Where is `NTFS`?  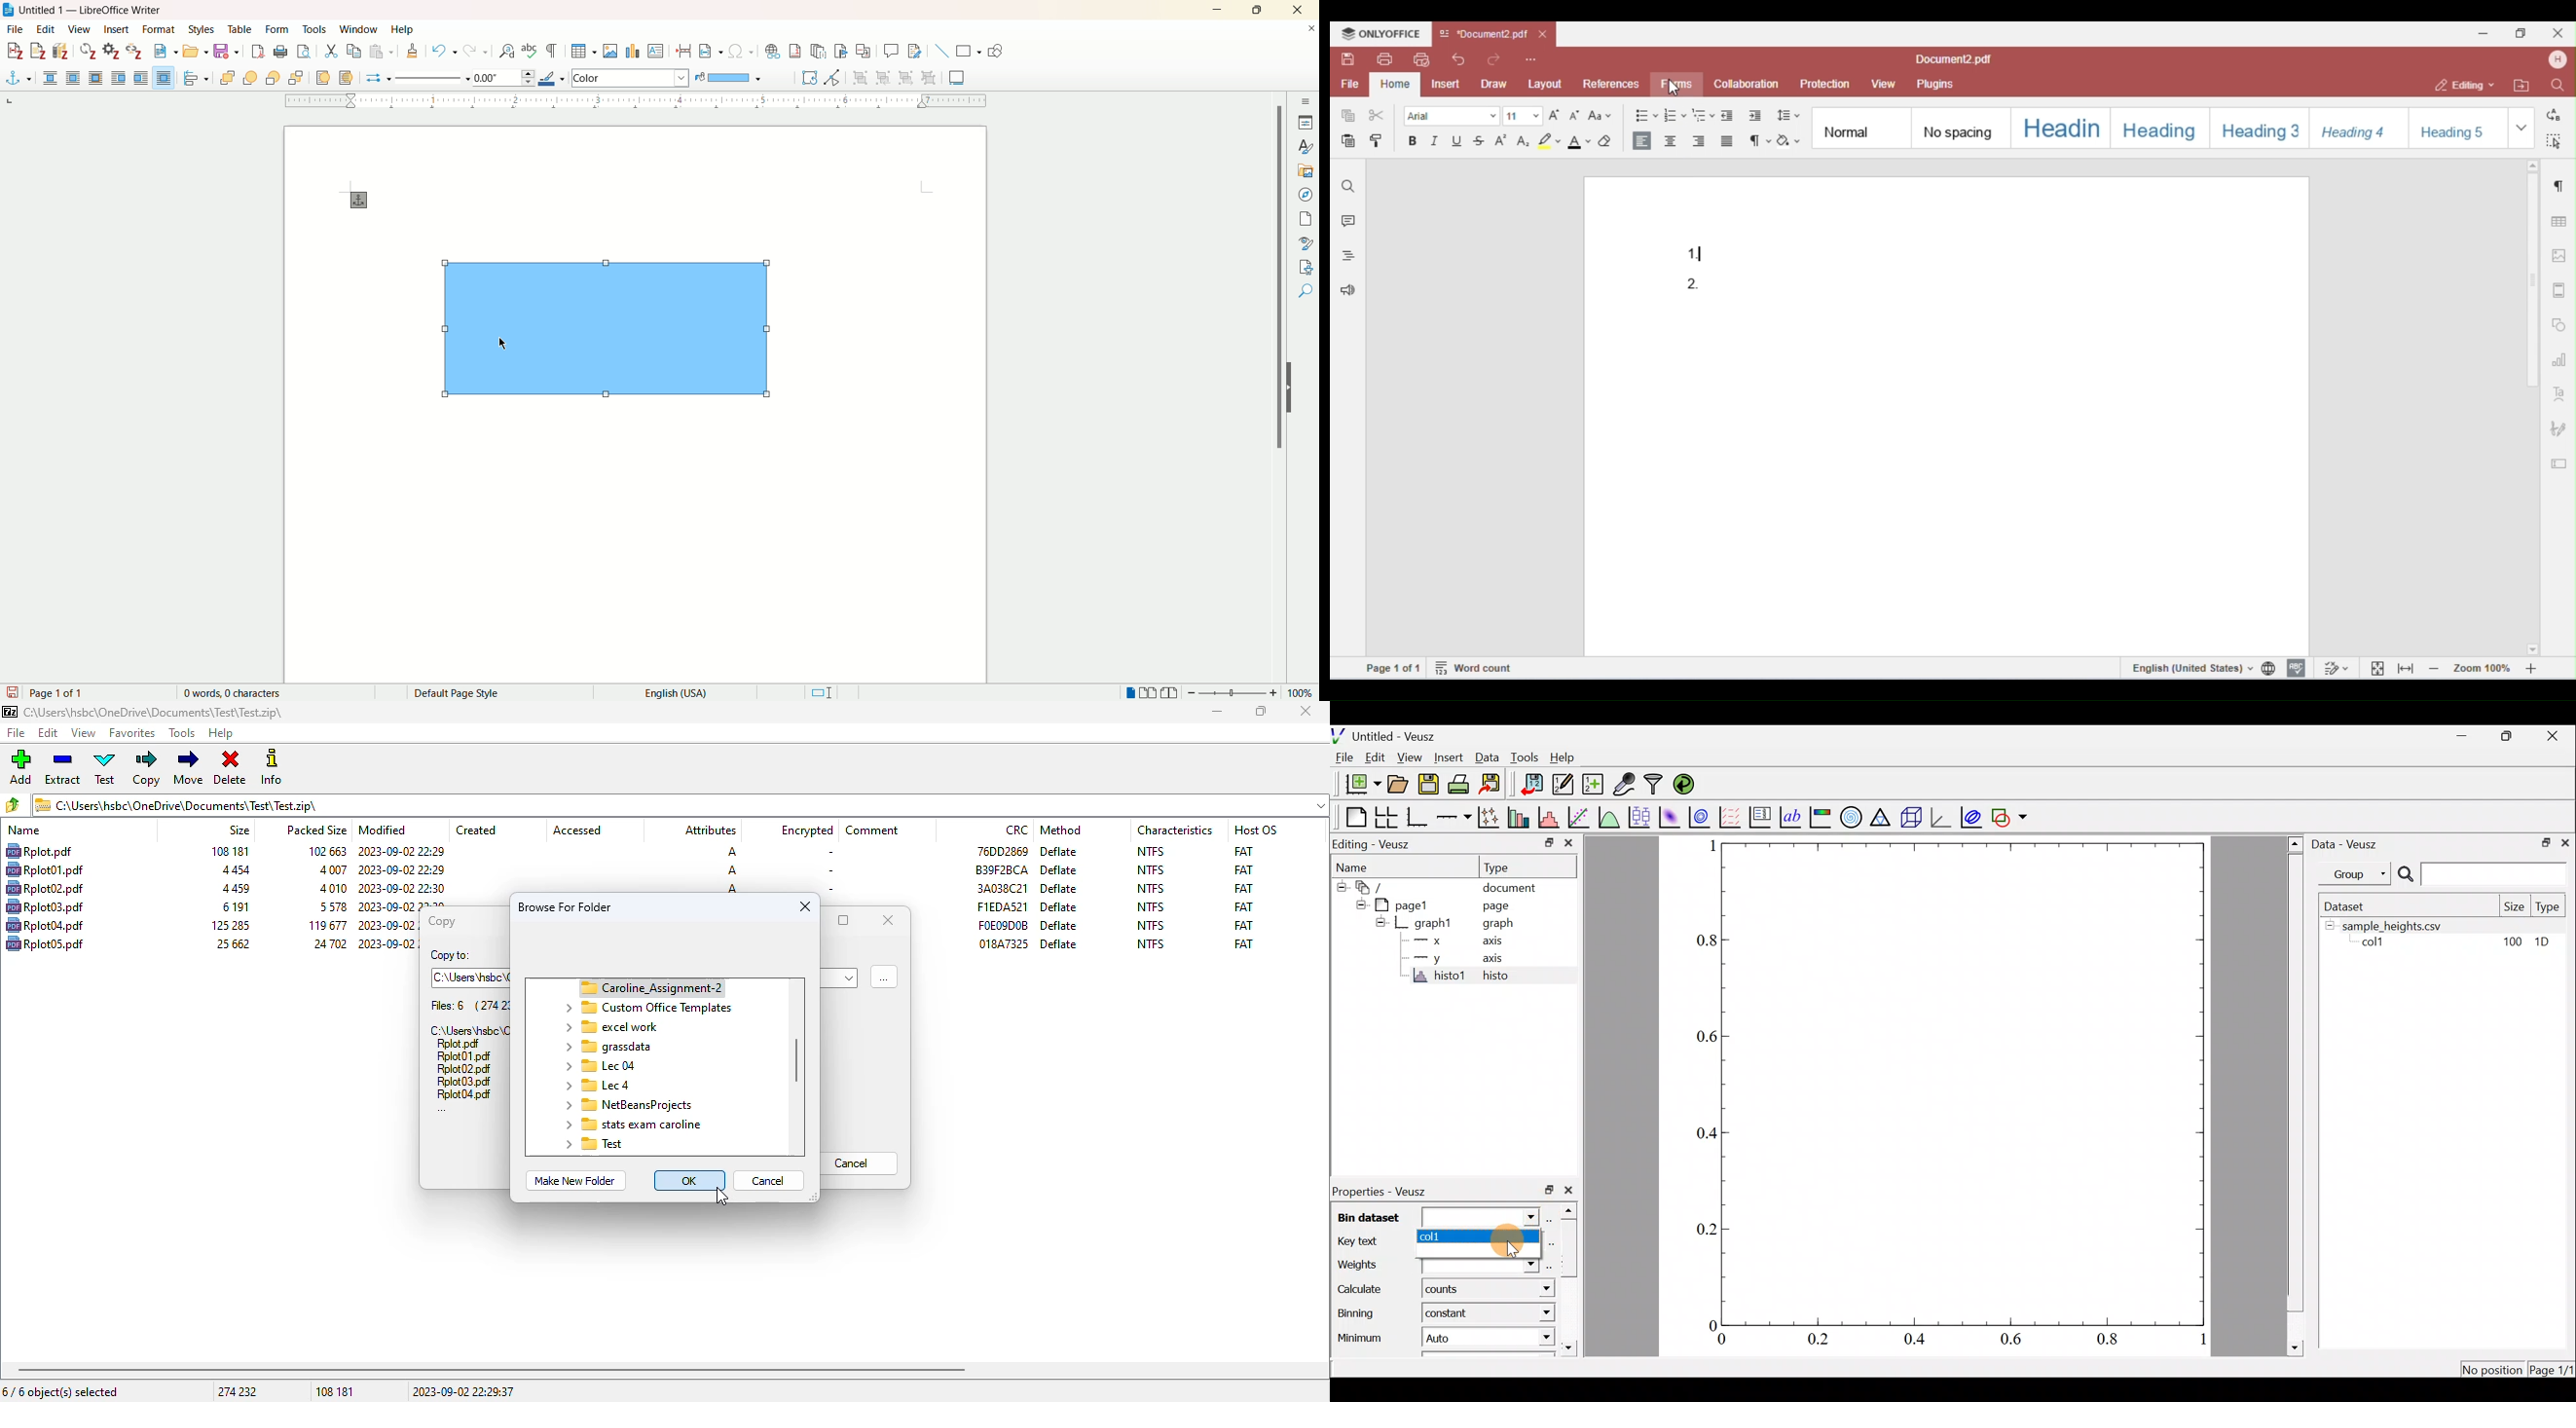
NTFS is located at coordinates (1151, 888).